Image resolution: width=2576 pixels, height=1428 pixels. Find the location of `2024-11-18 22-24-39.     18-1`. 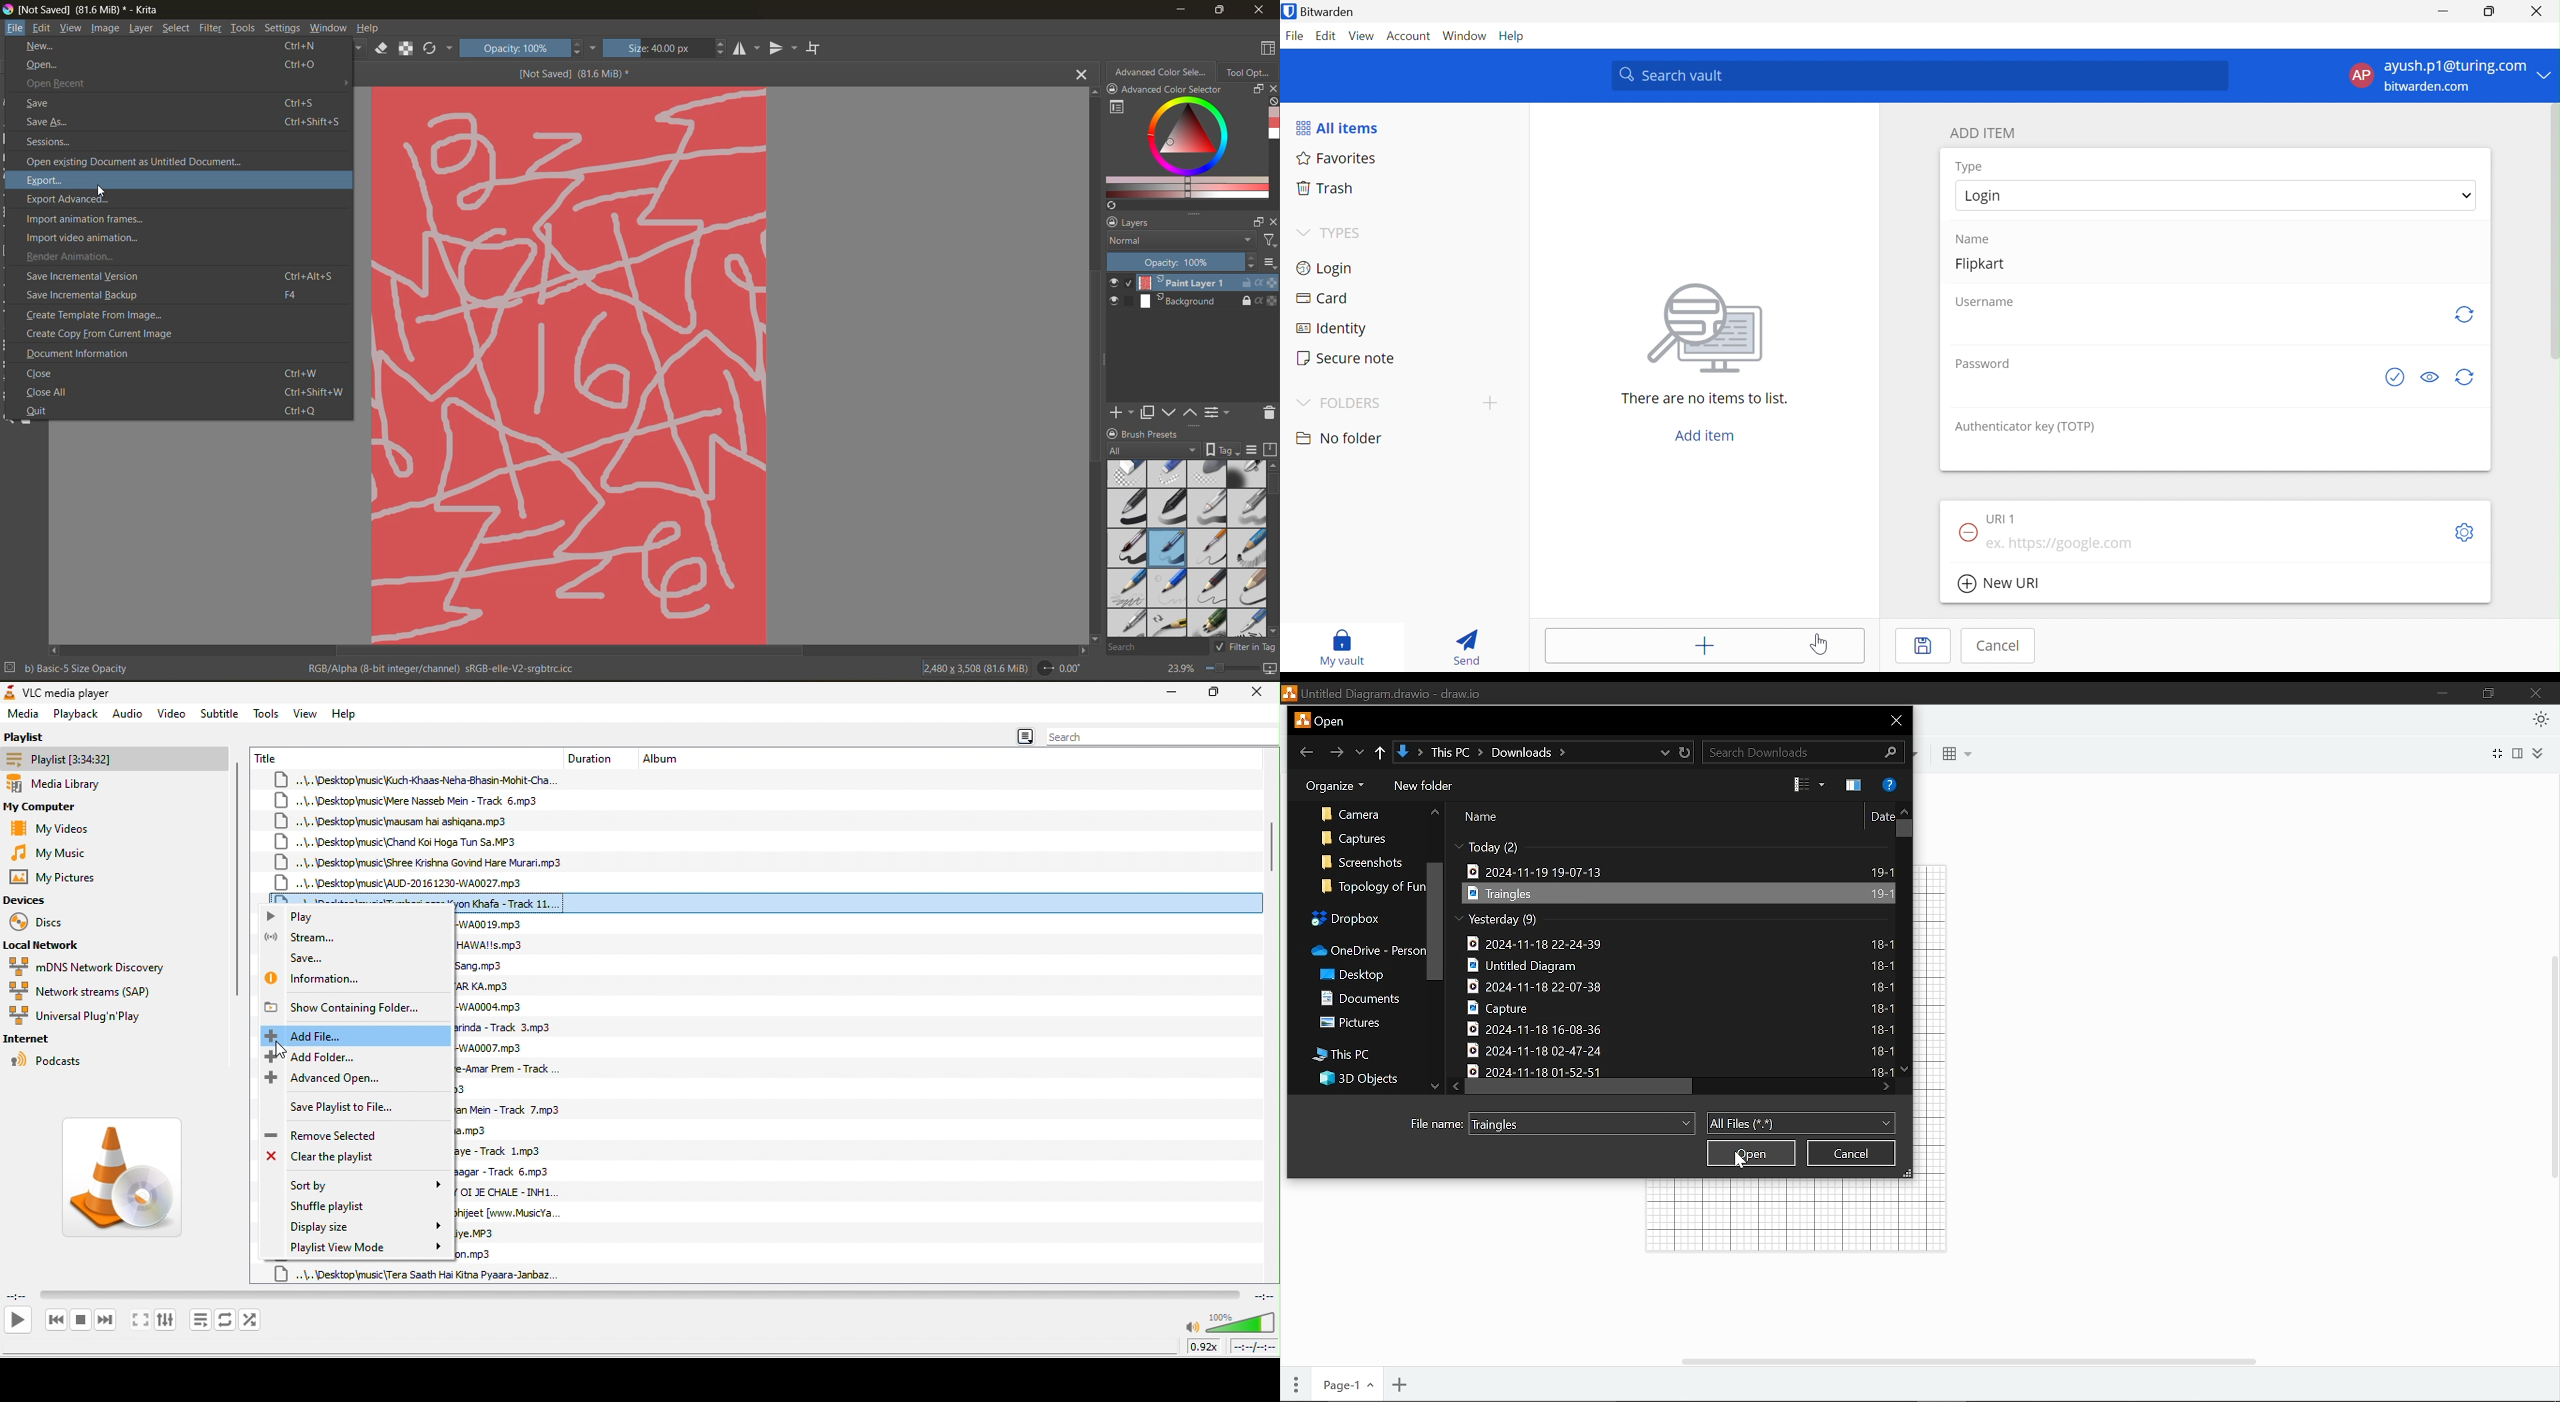

2024-11-18 22-24-39.     18-1 is located at coordinates (1679, 945).